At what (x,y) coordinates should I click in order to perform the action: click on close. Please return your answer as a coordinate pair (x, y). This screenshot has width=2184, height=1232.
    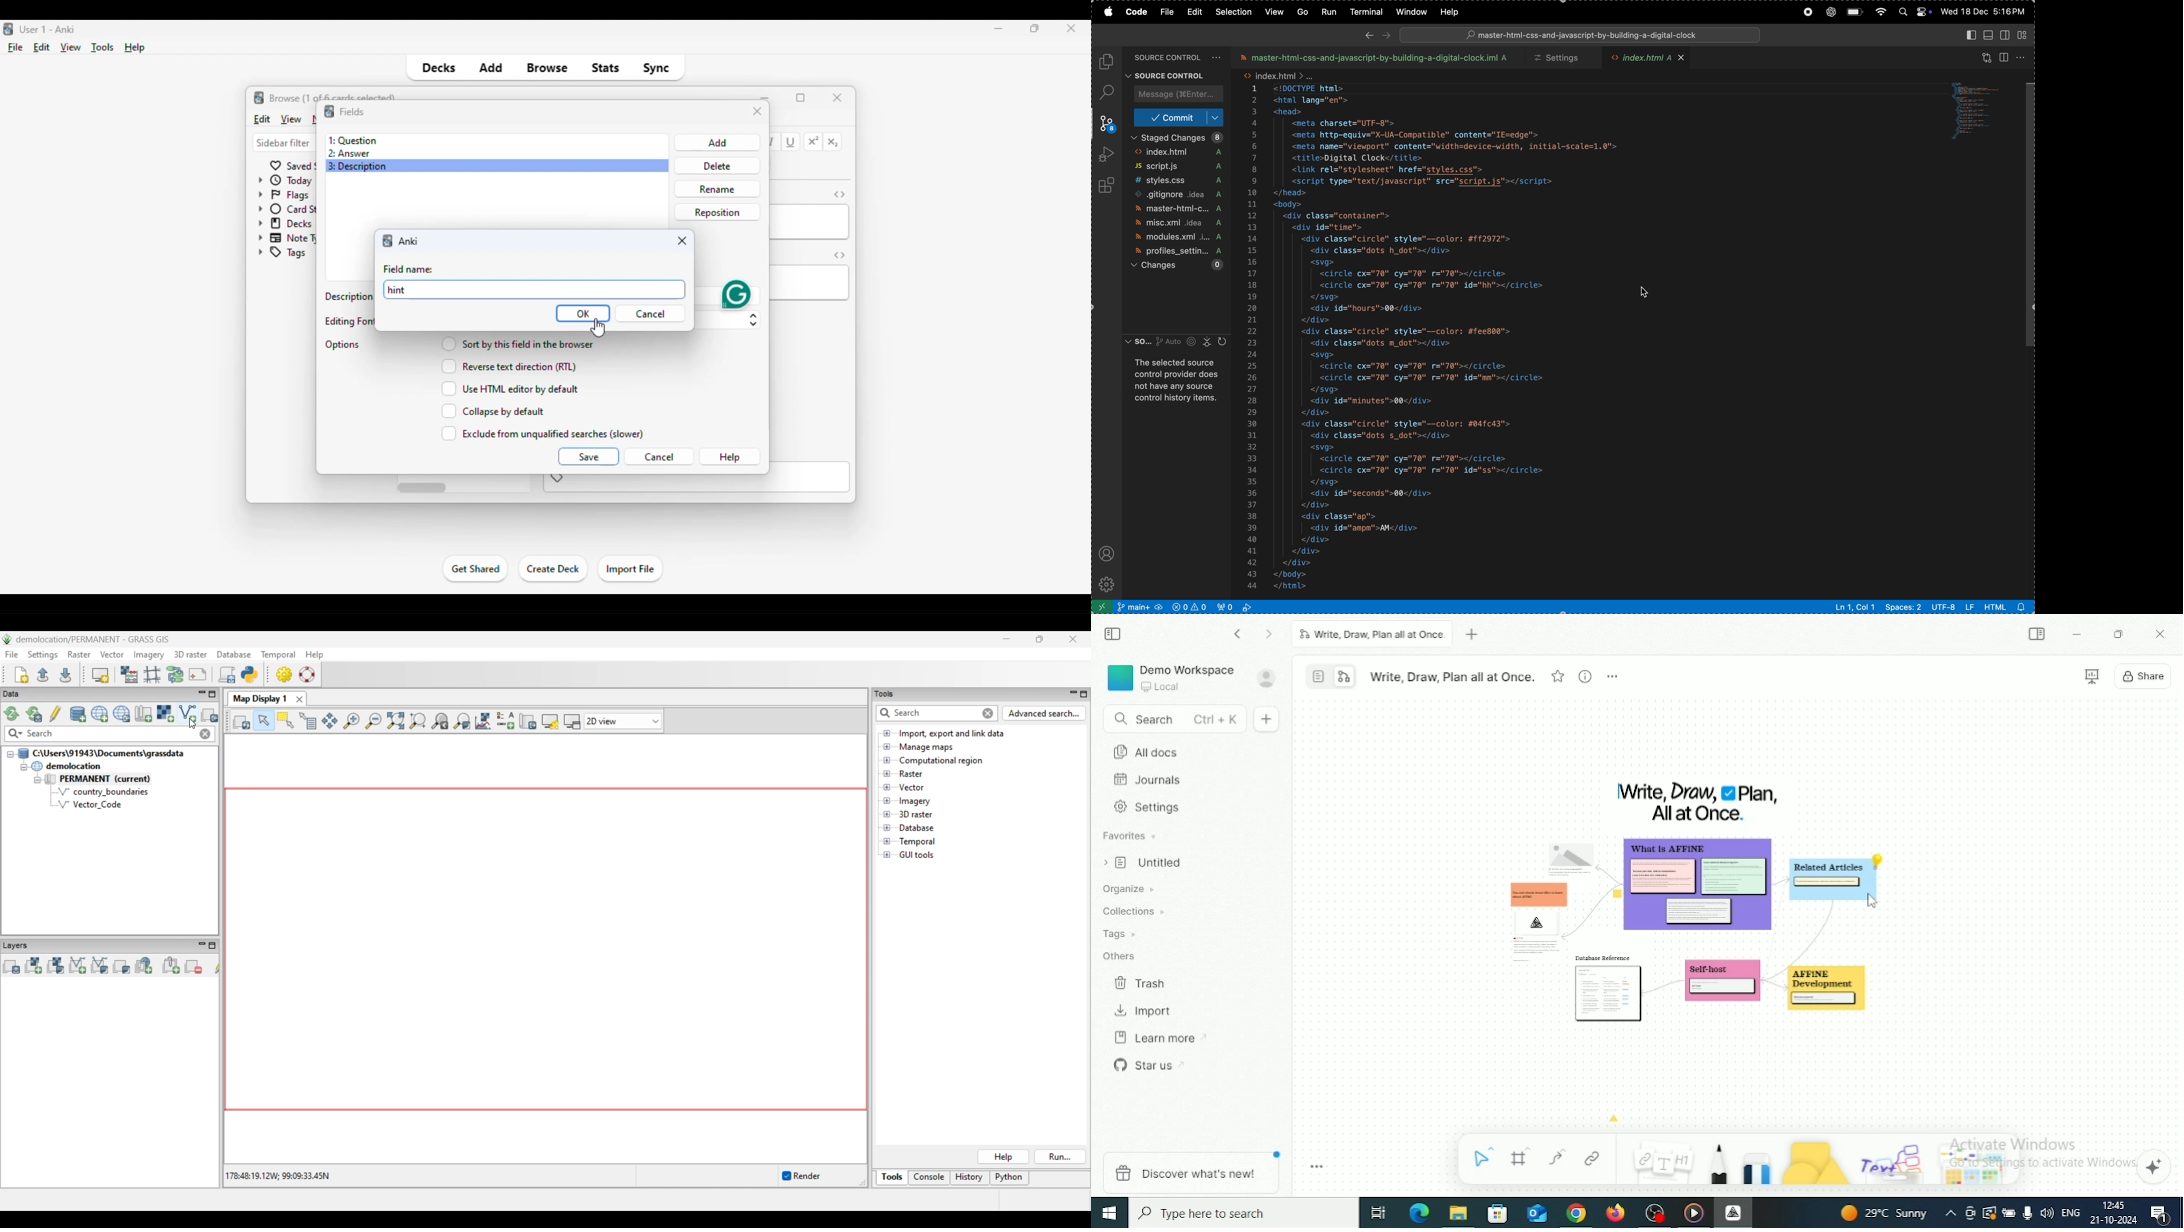
    Looking at the image, I should click on (758, 112).